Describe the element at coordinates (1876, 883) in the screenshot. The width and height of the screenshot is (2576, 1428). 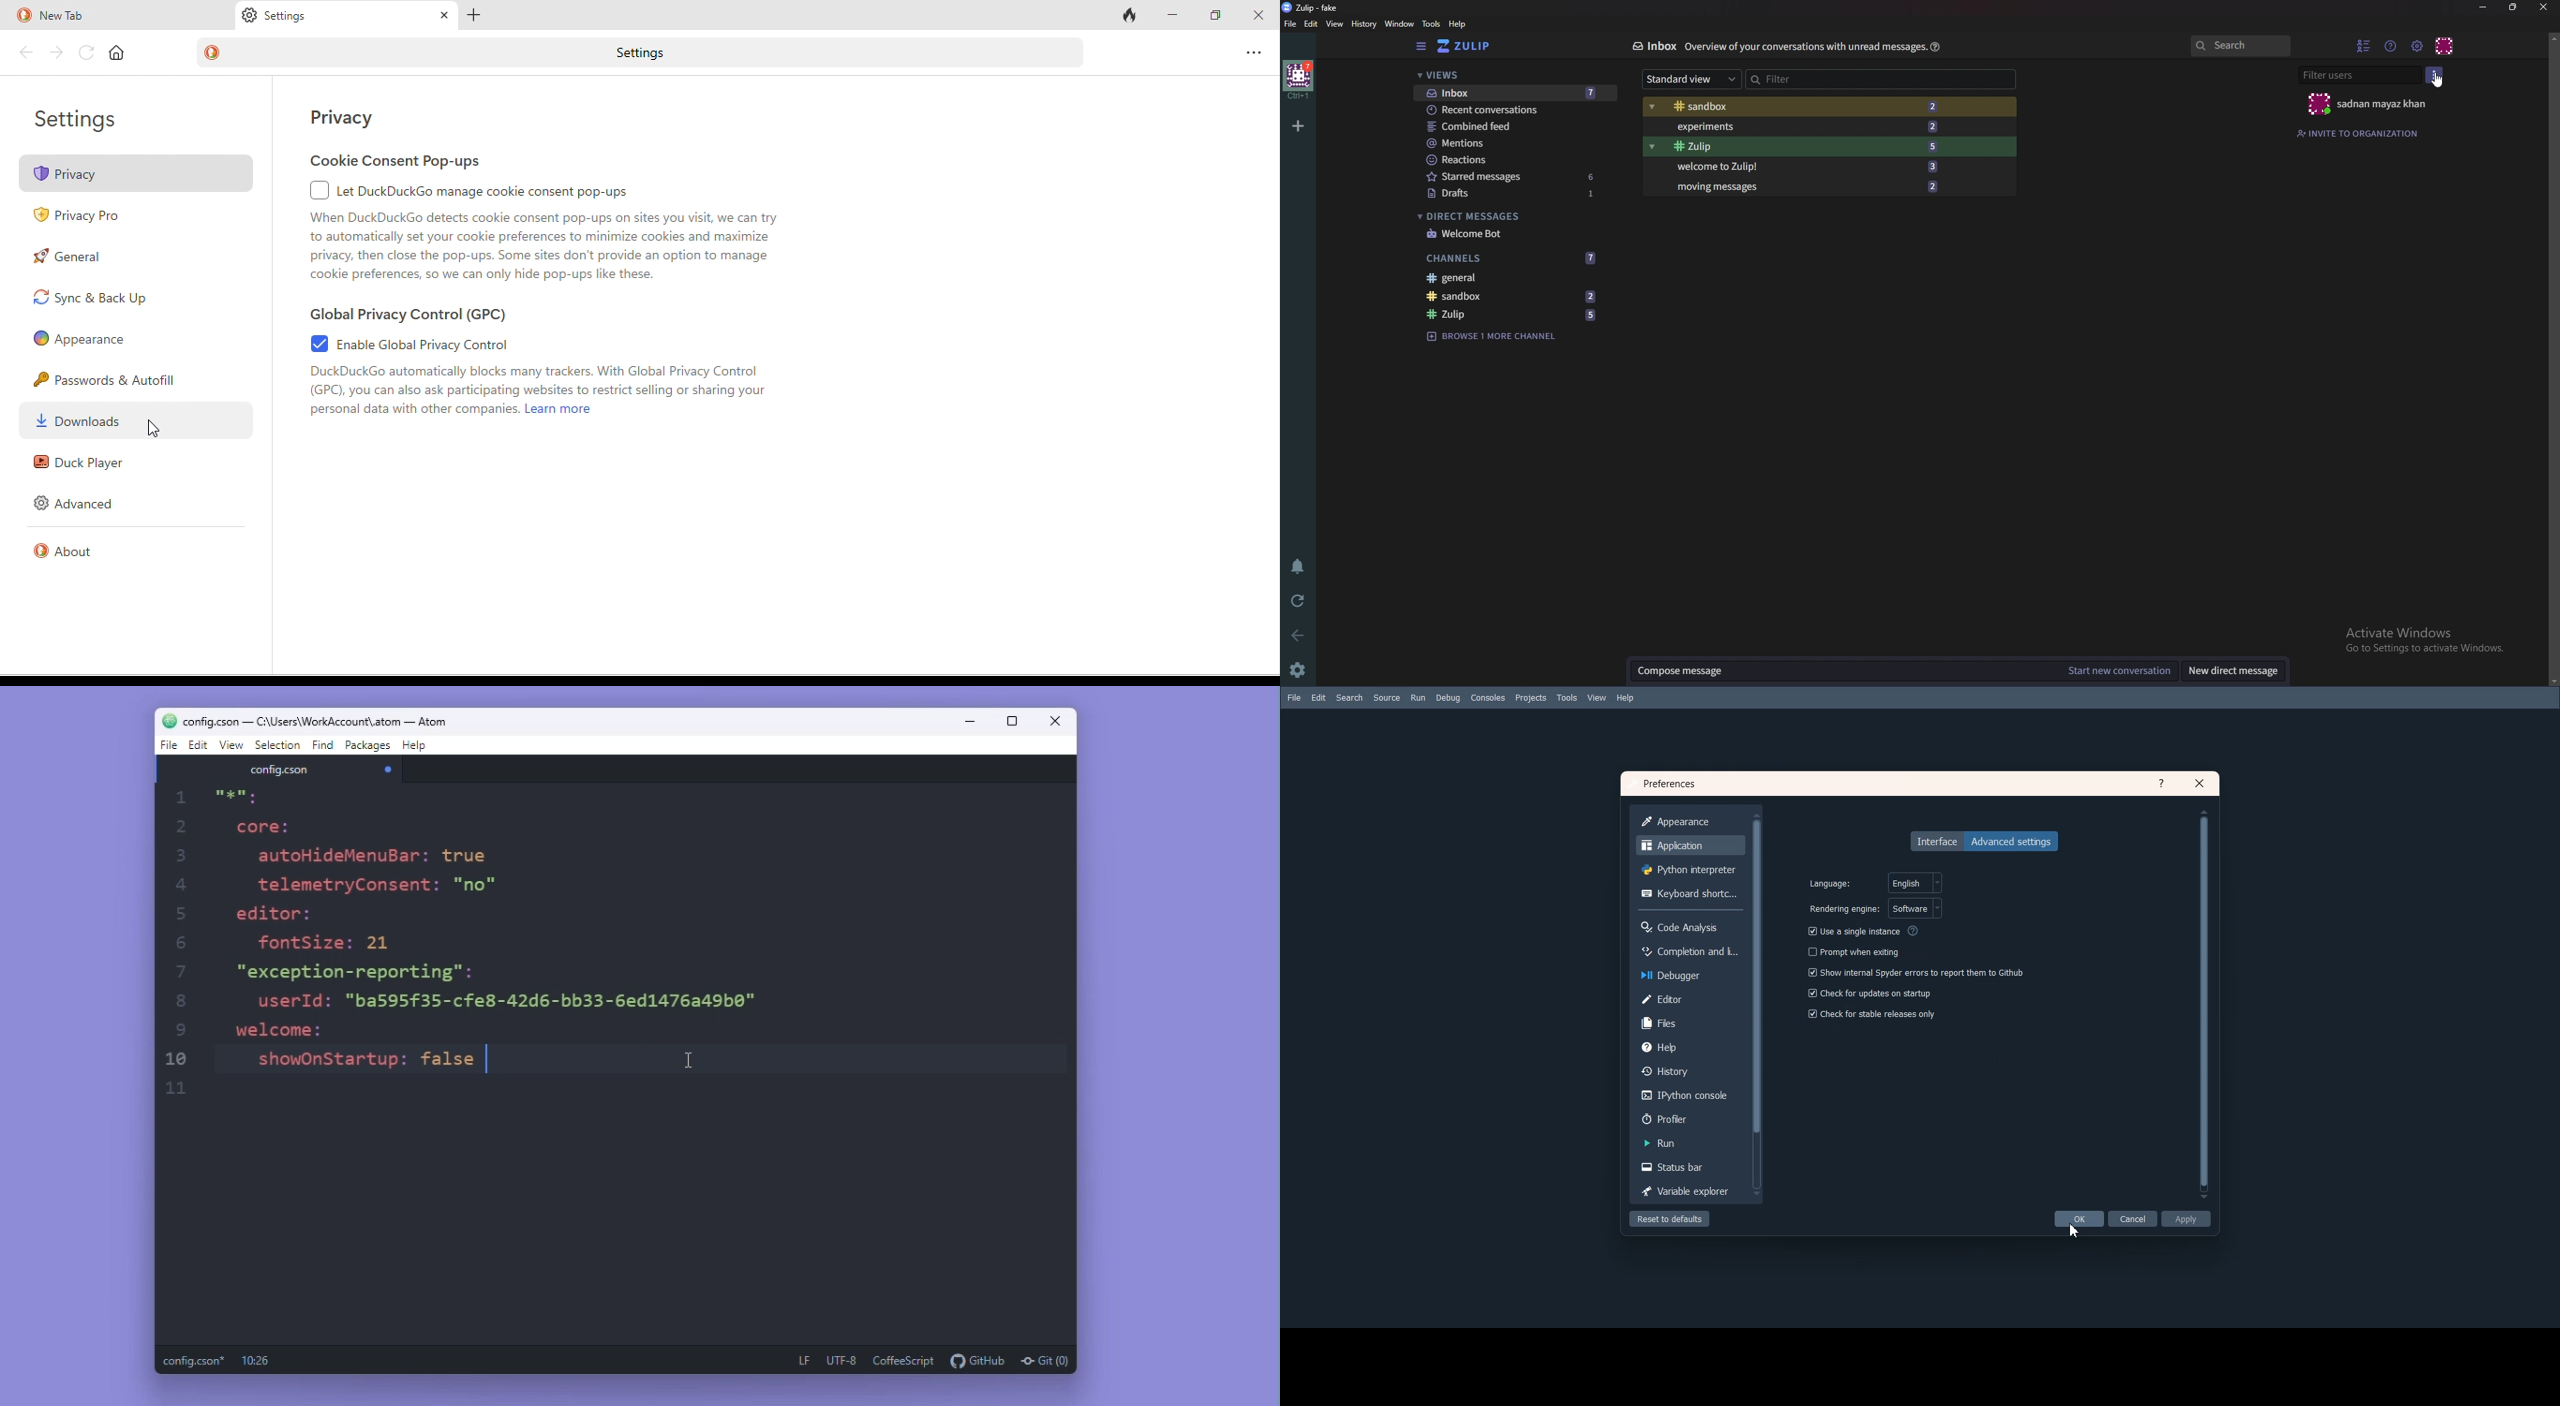
I see `select language` at that location.